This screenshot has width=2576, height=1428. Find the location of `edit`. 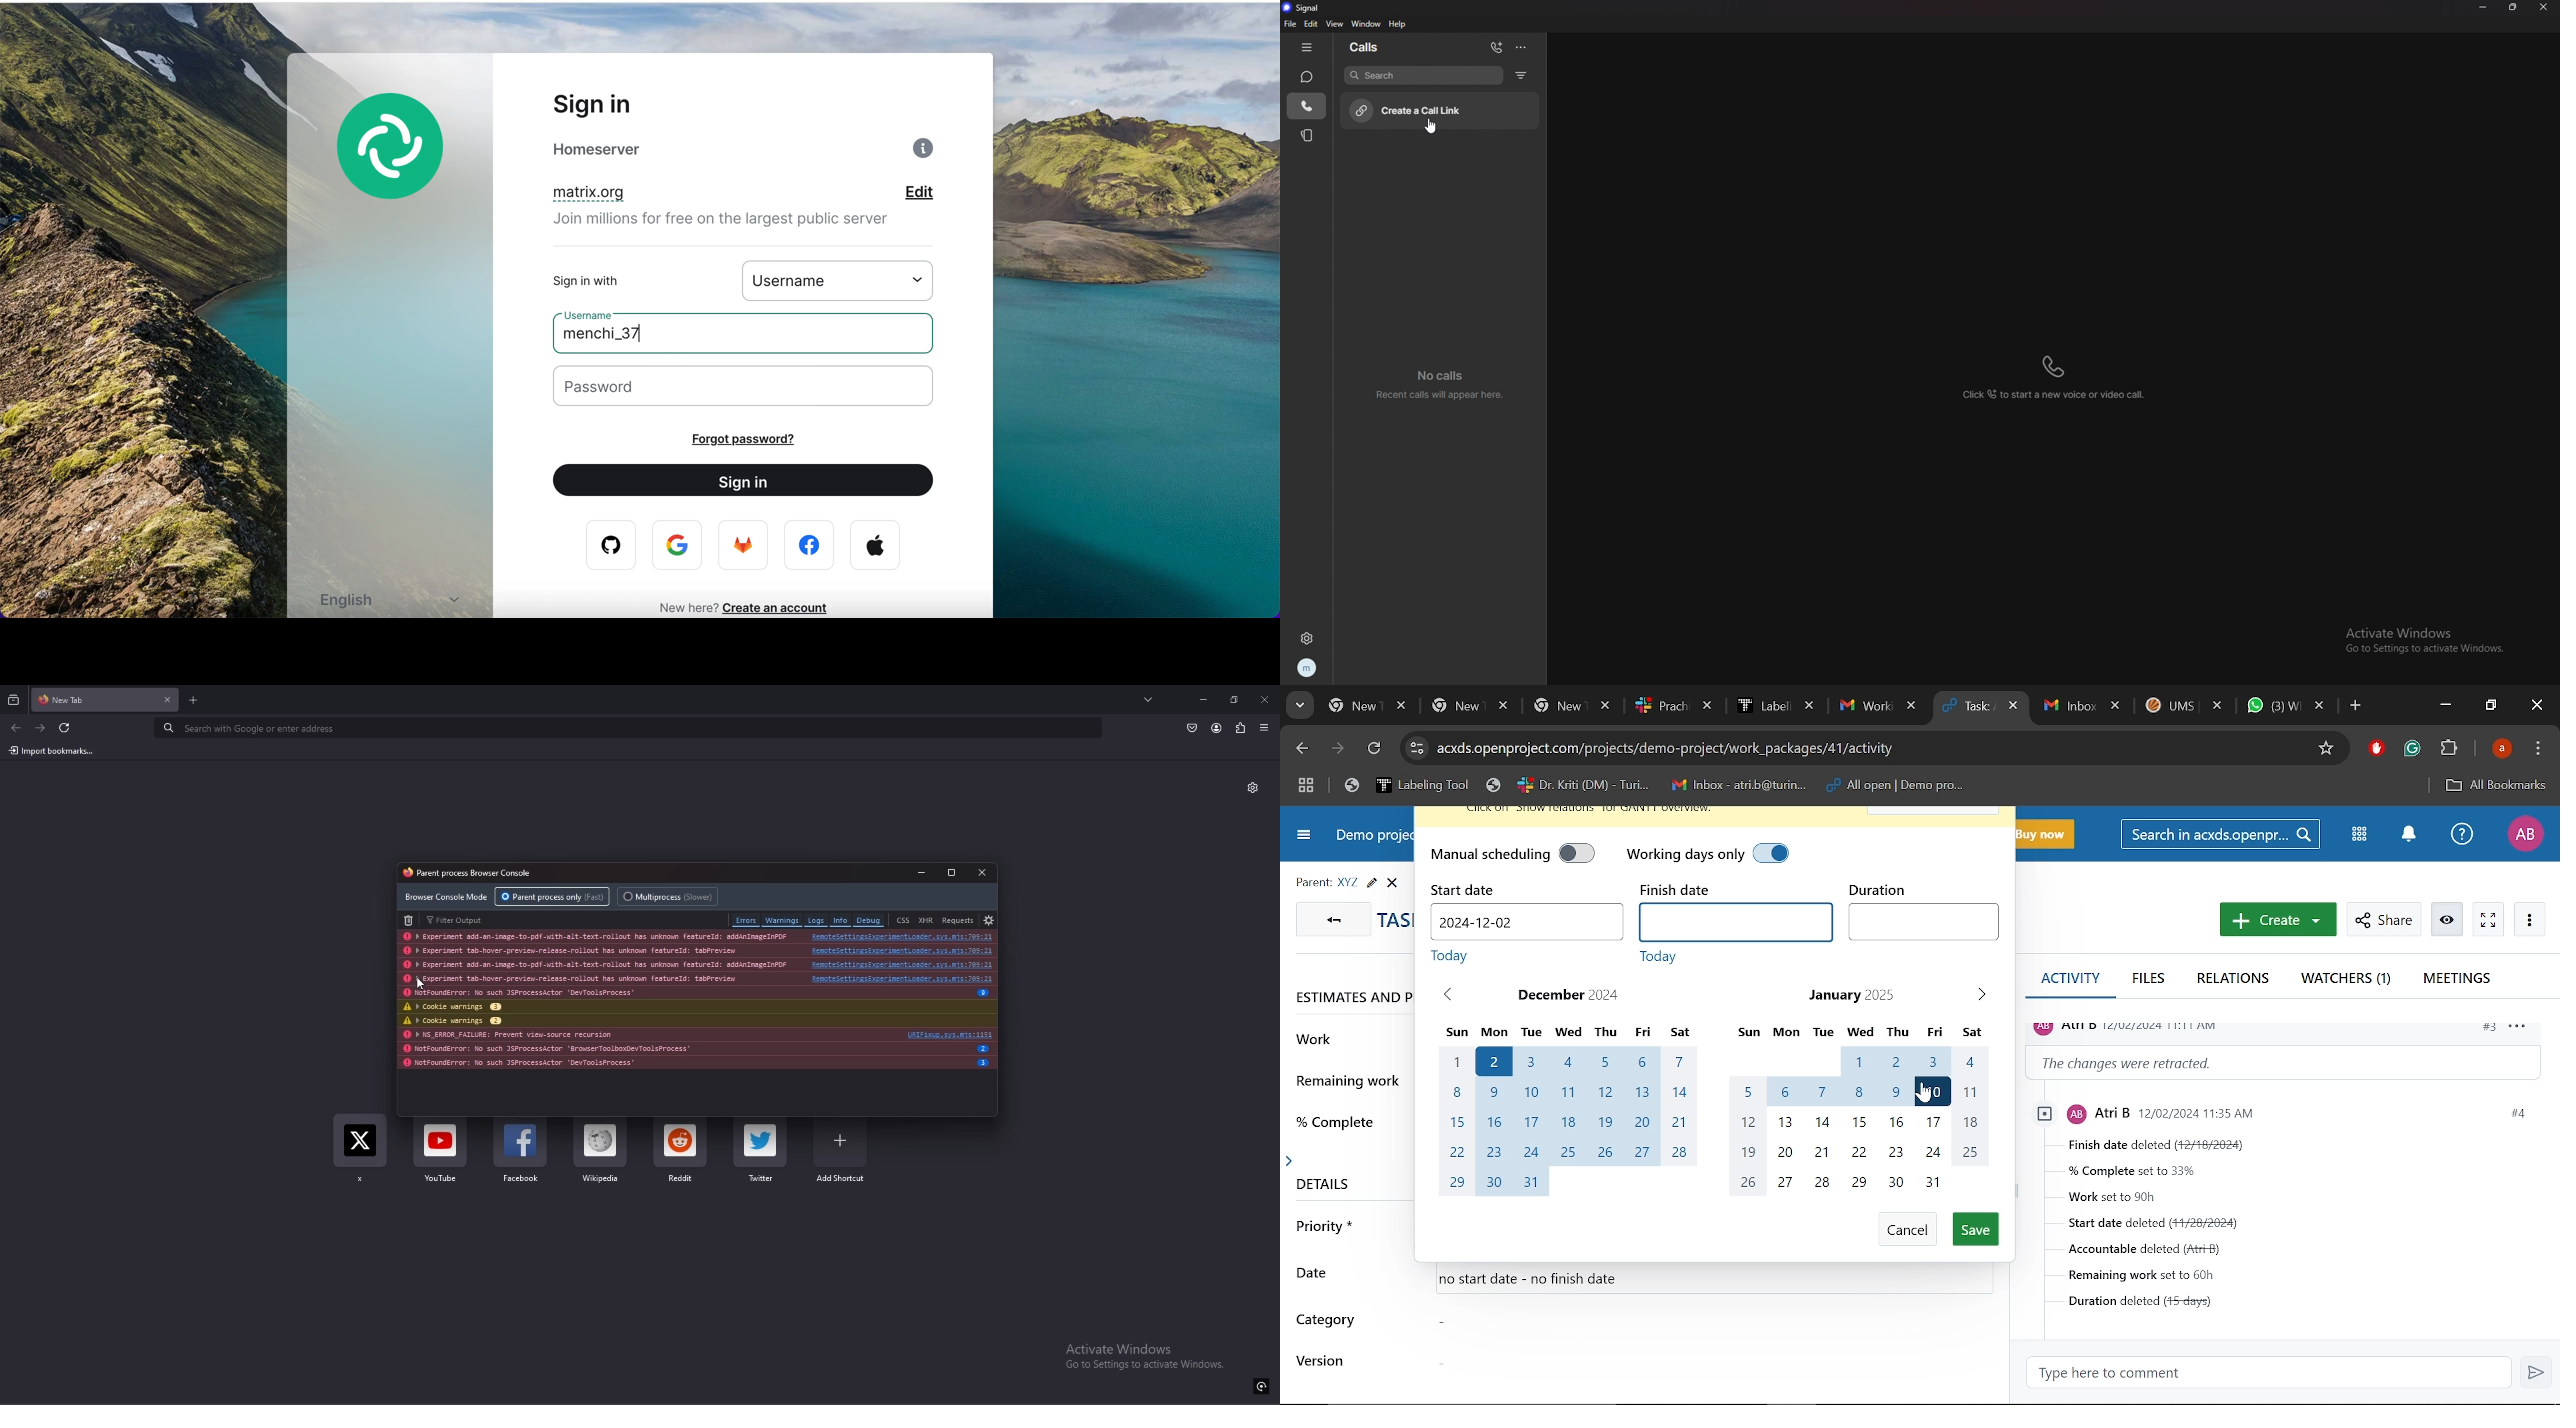

edit is located at coordinates (934, 194).